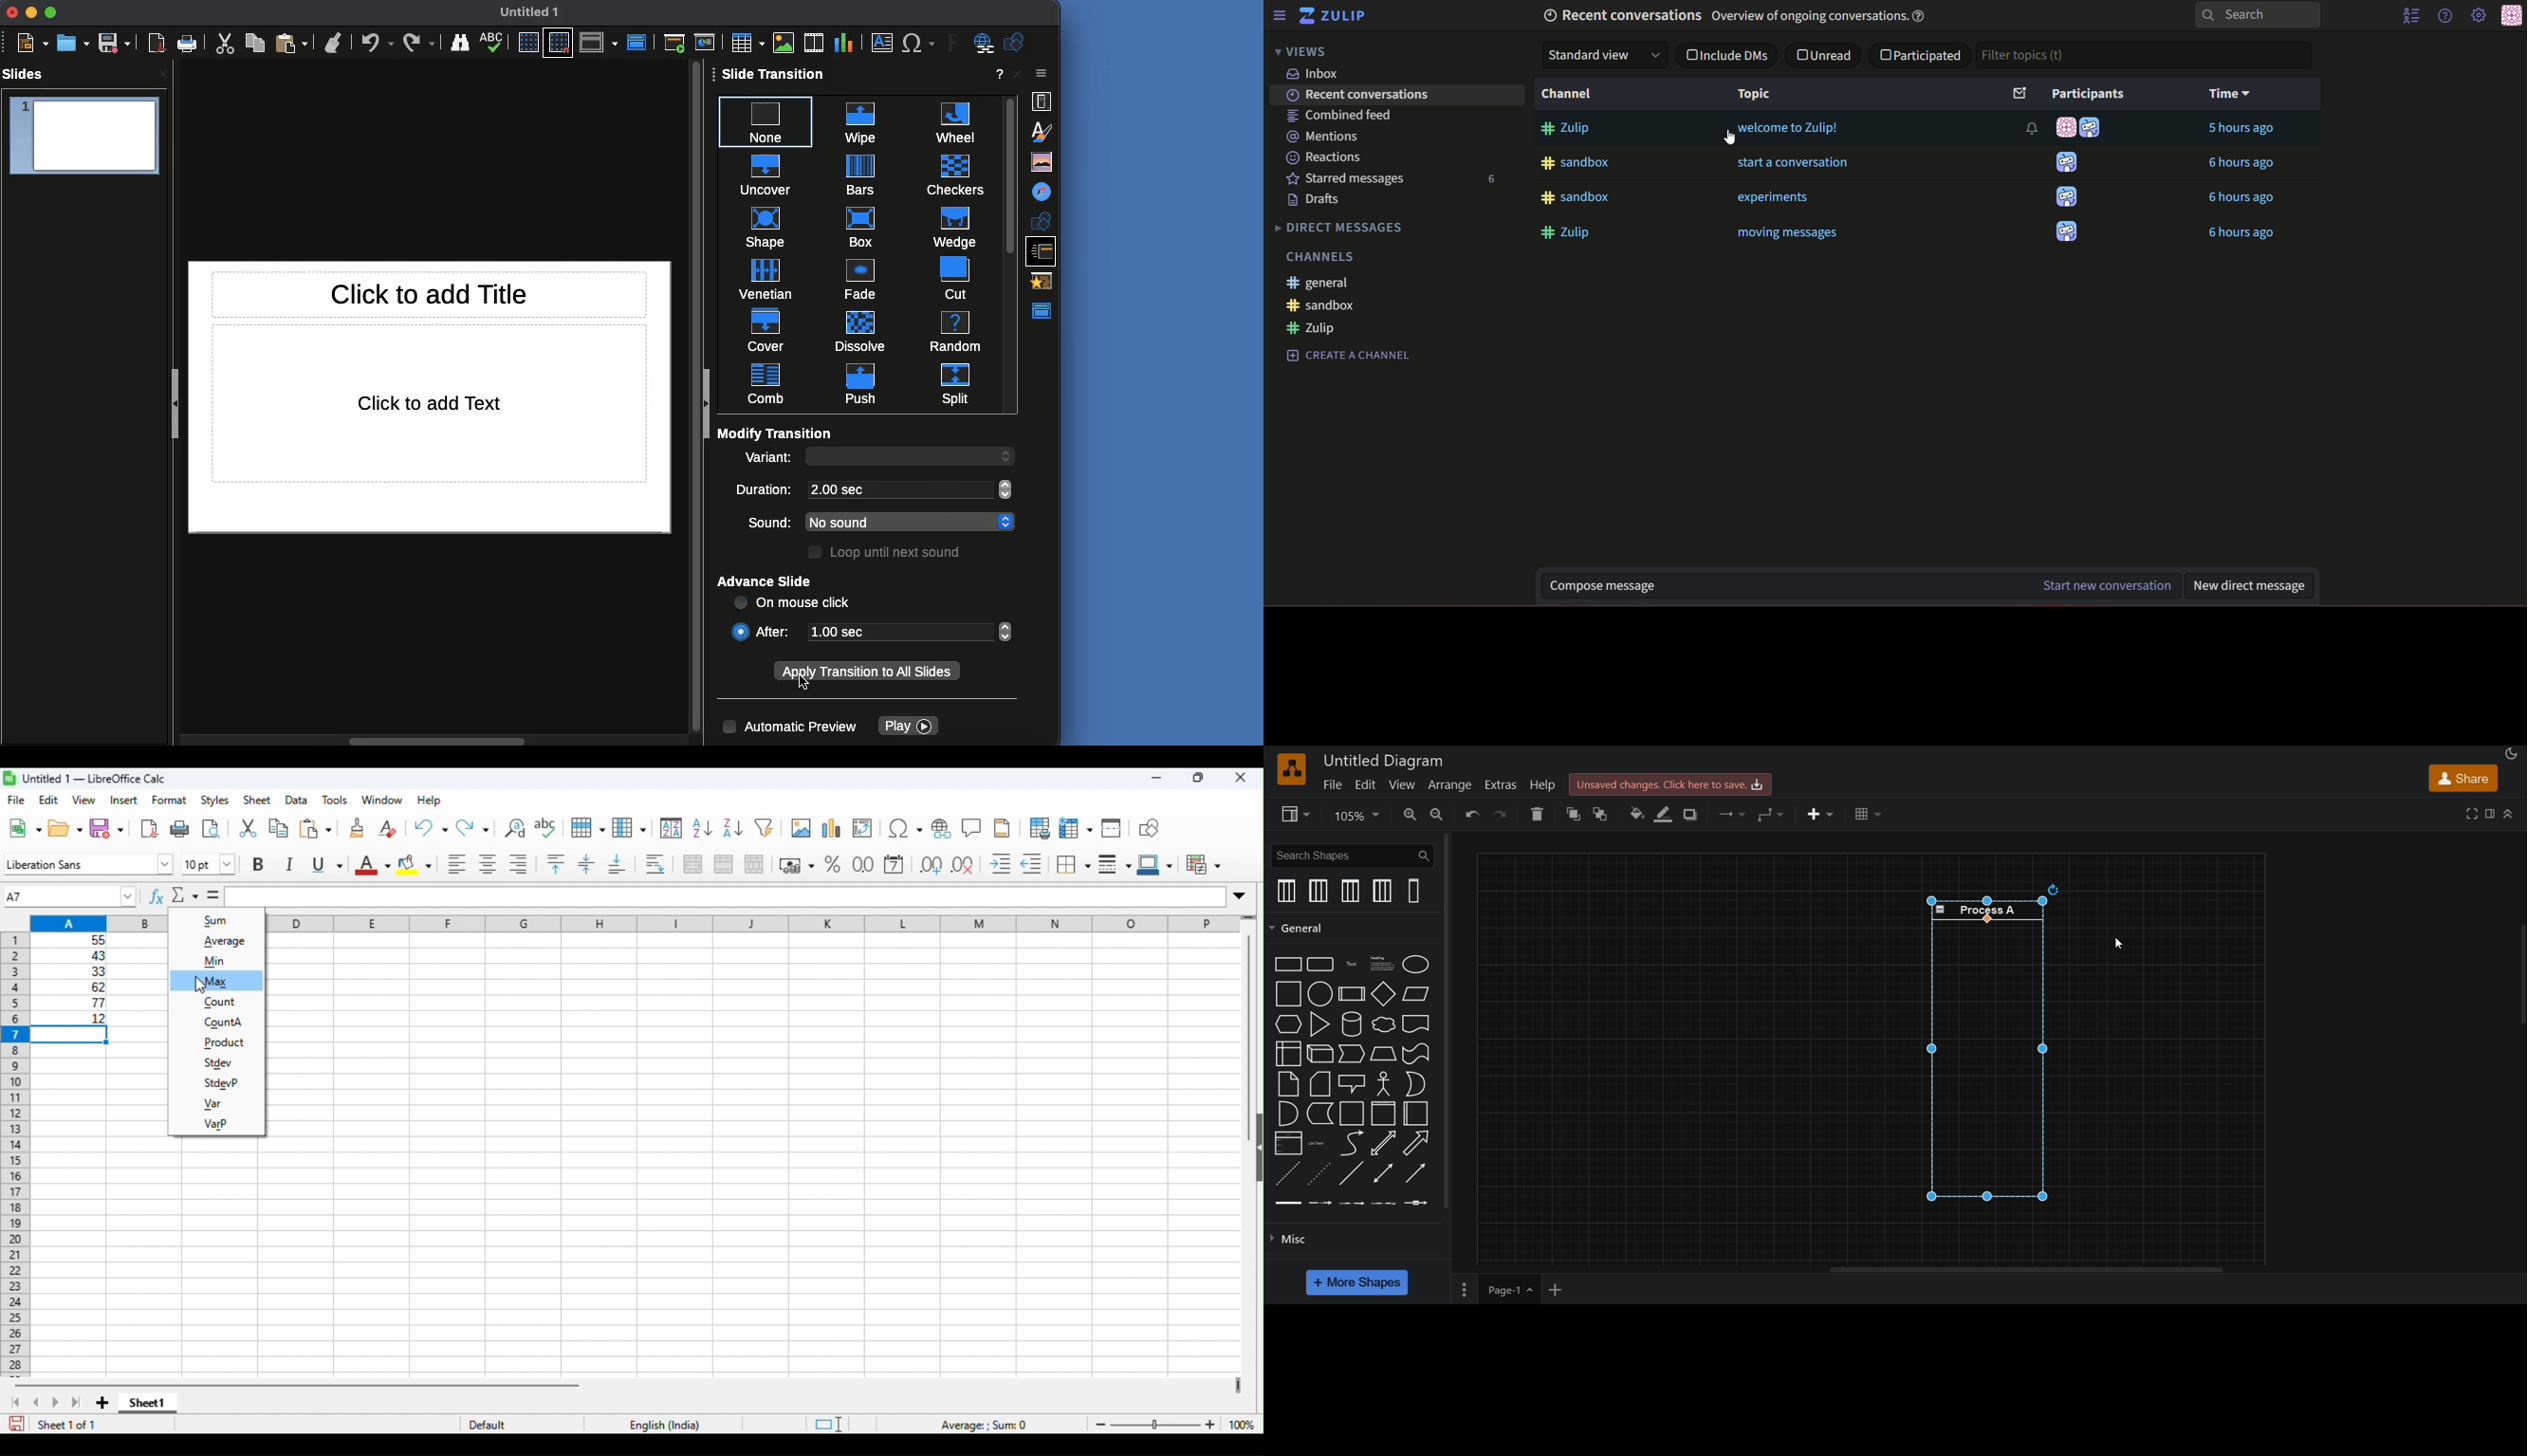 Image resolution: width=2548 pixels, height=1456 pixels. I want to click on align left, so click(457, 865).